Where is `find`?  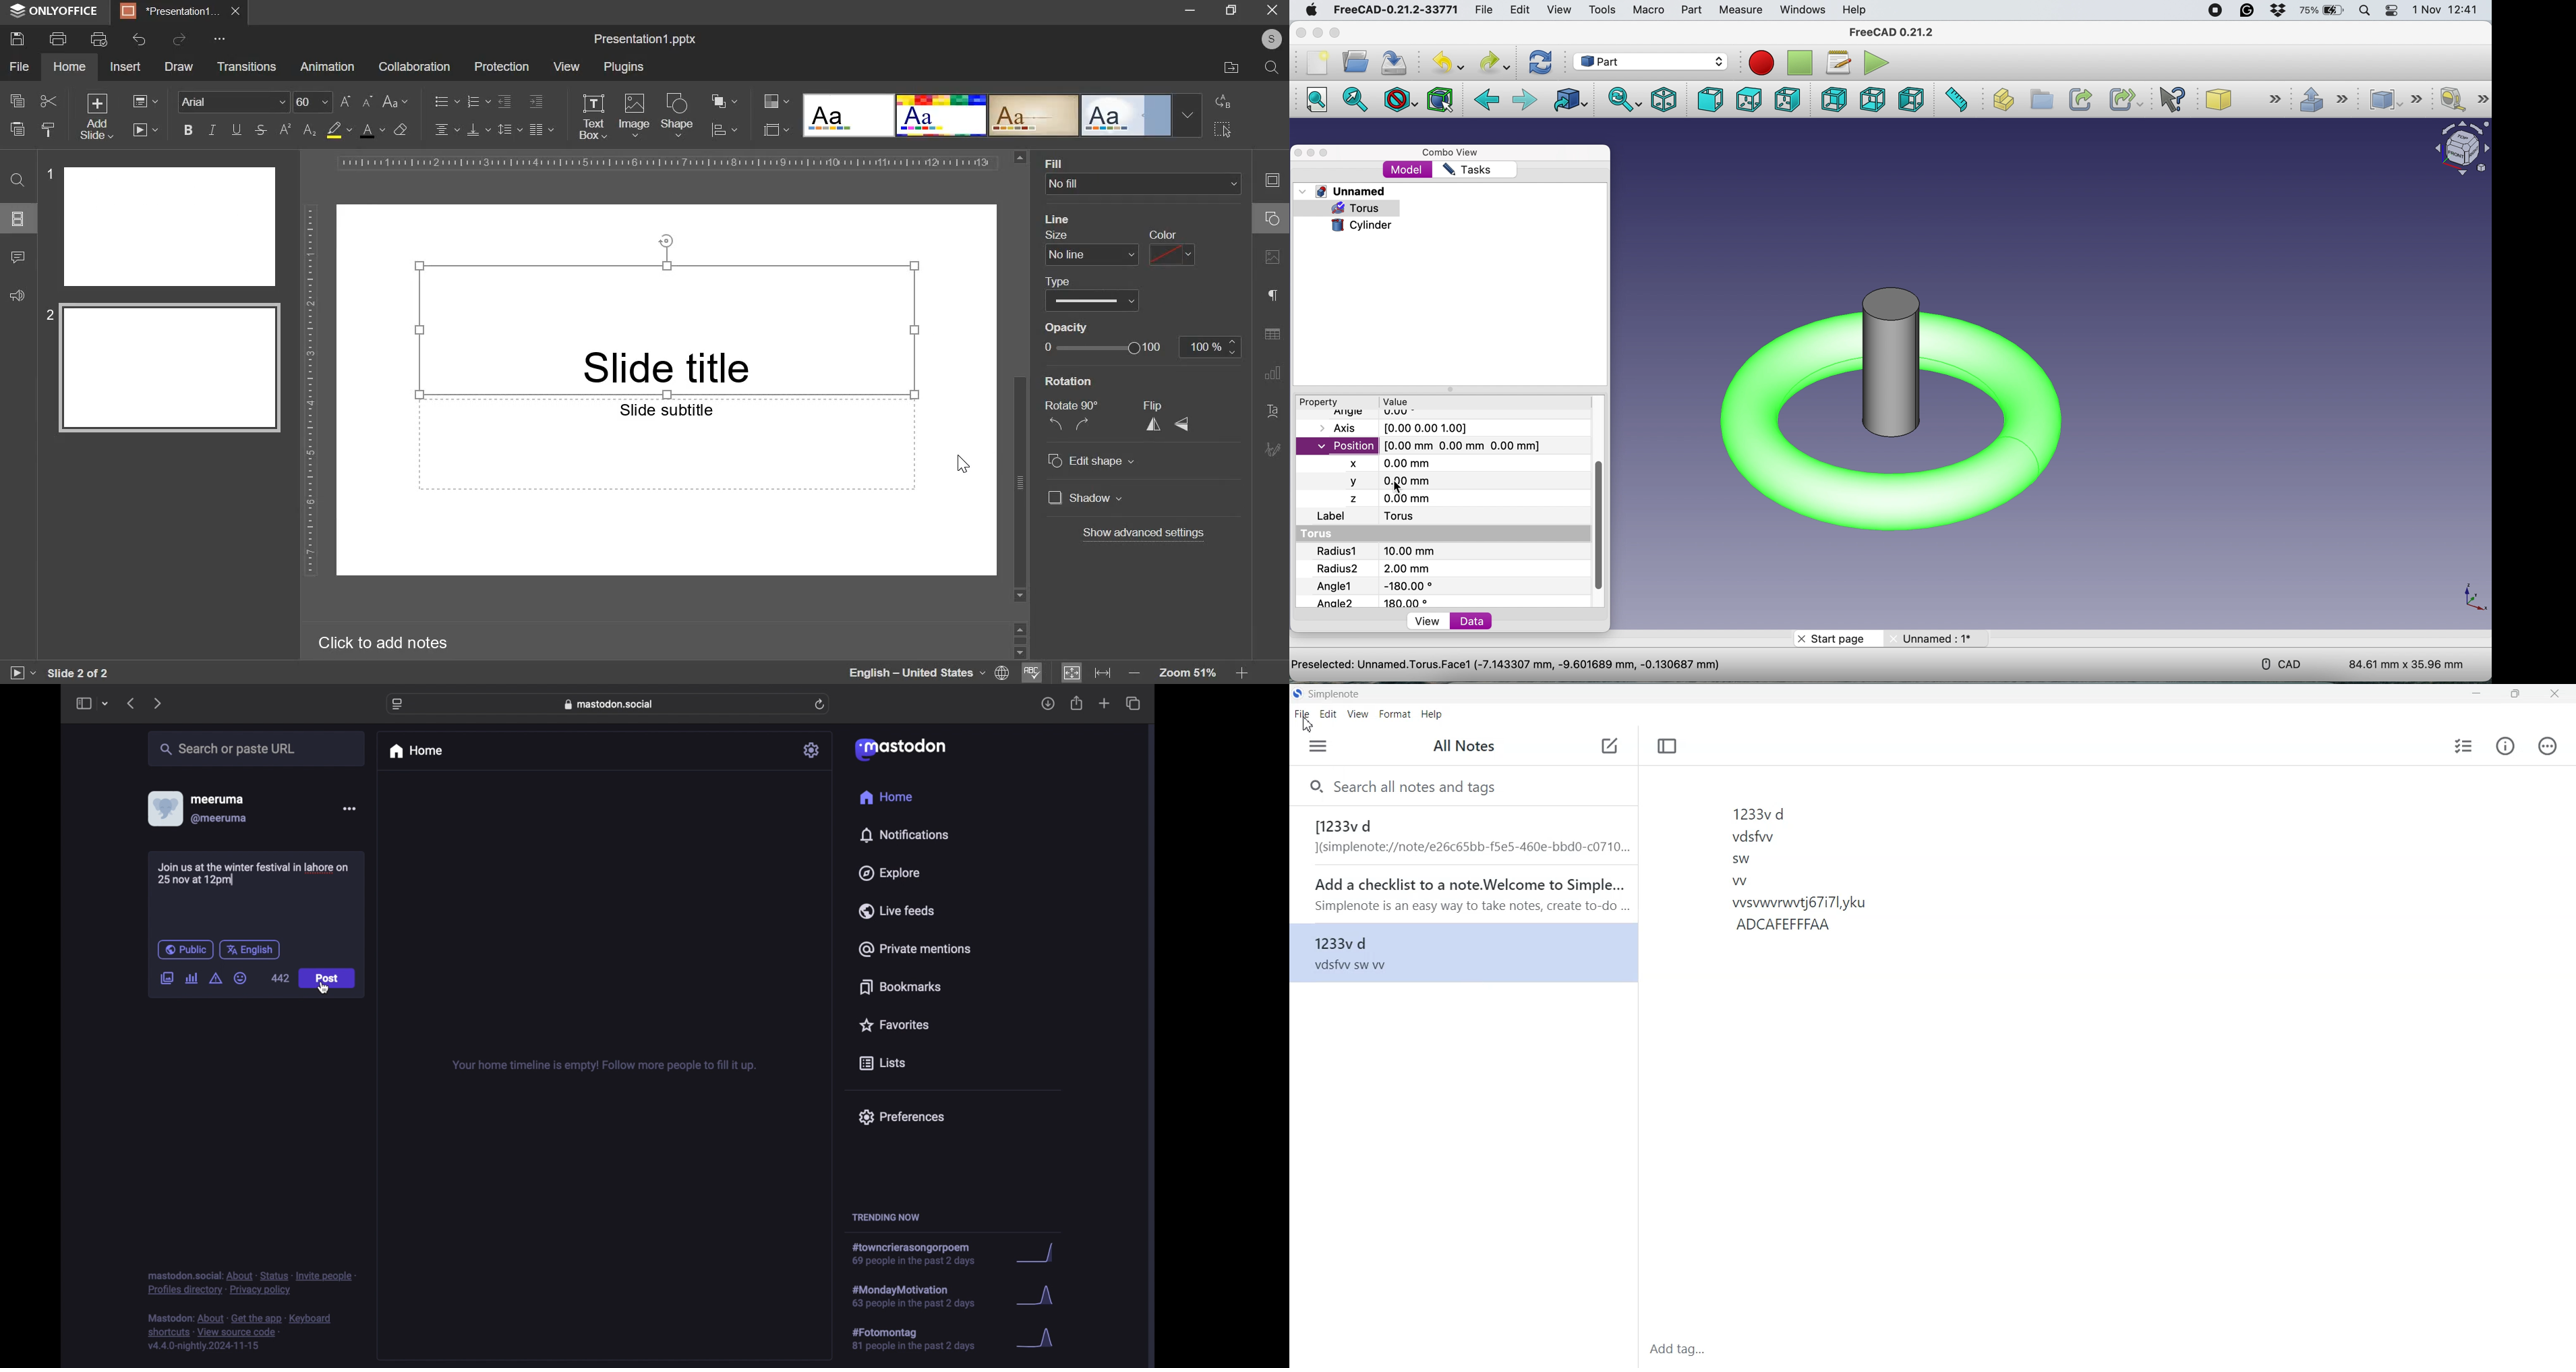
find is located at coordinates (17, 179).